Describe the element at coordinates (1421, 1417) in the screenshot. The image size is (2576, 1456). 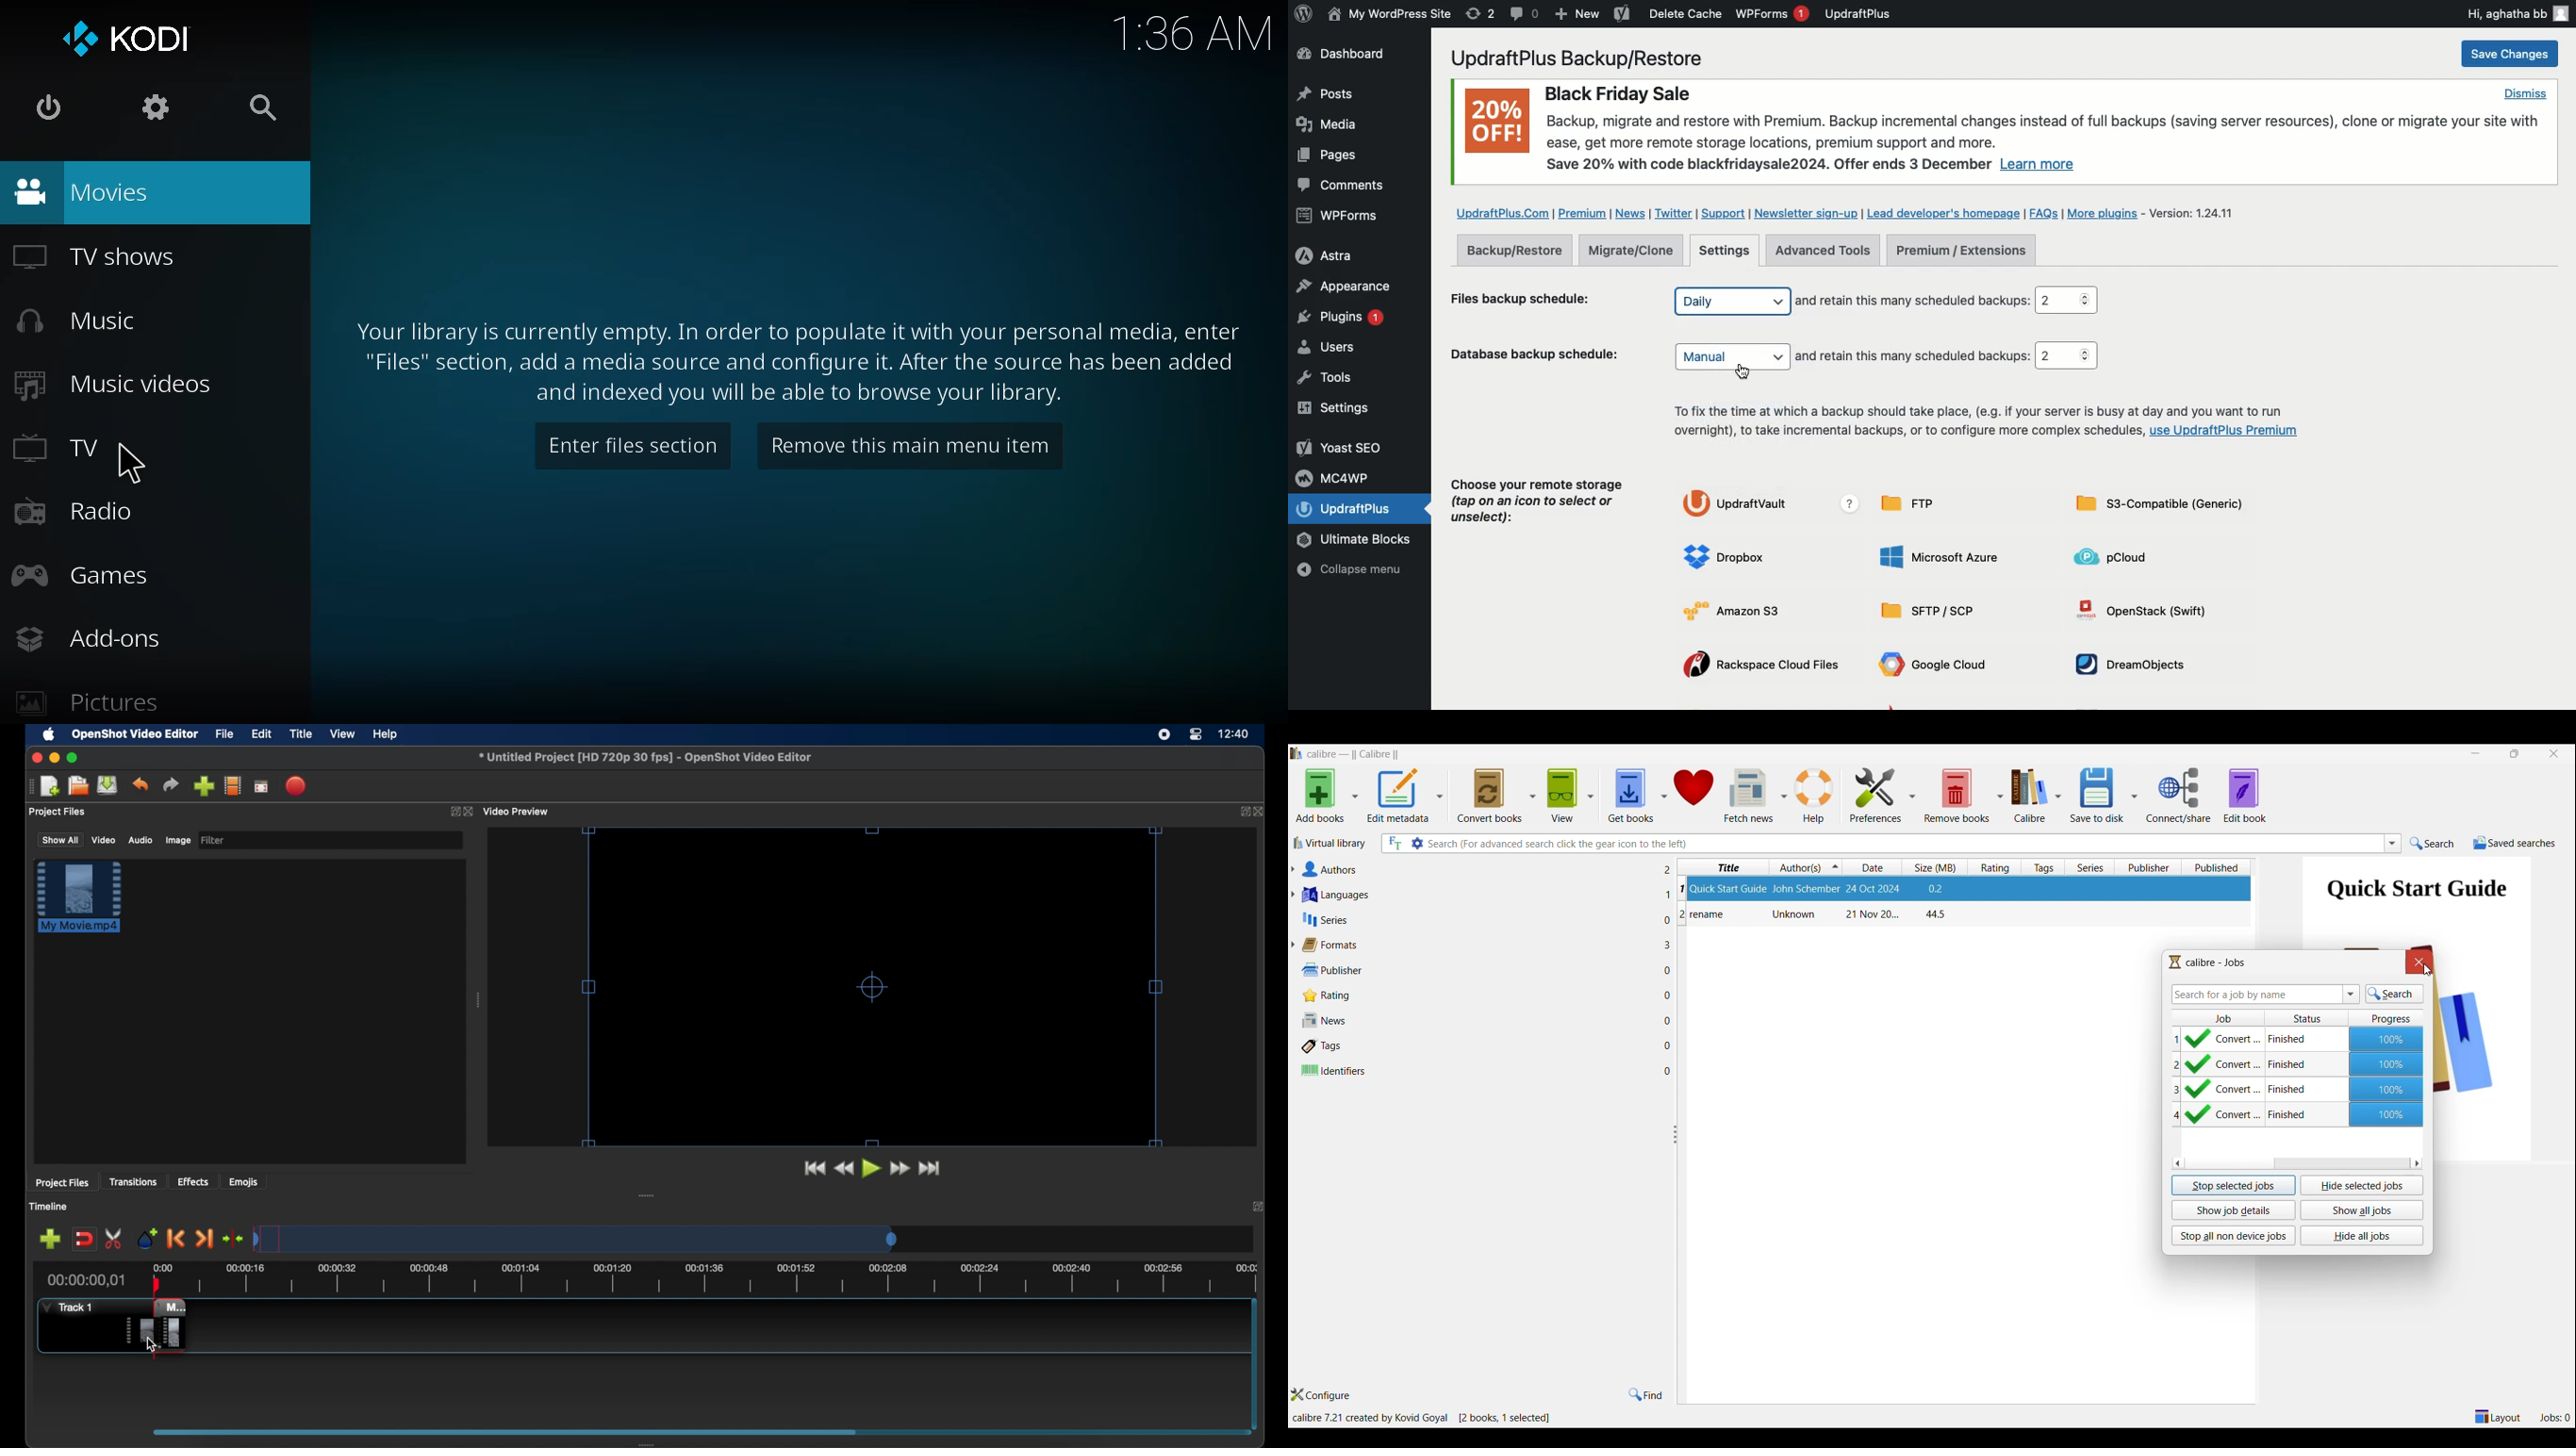
I see `Details of software` at that location.